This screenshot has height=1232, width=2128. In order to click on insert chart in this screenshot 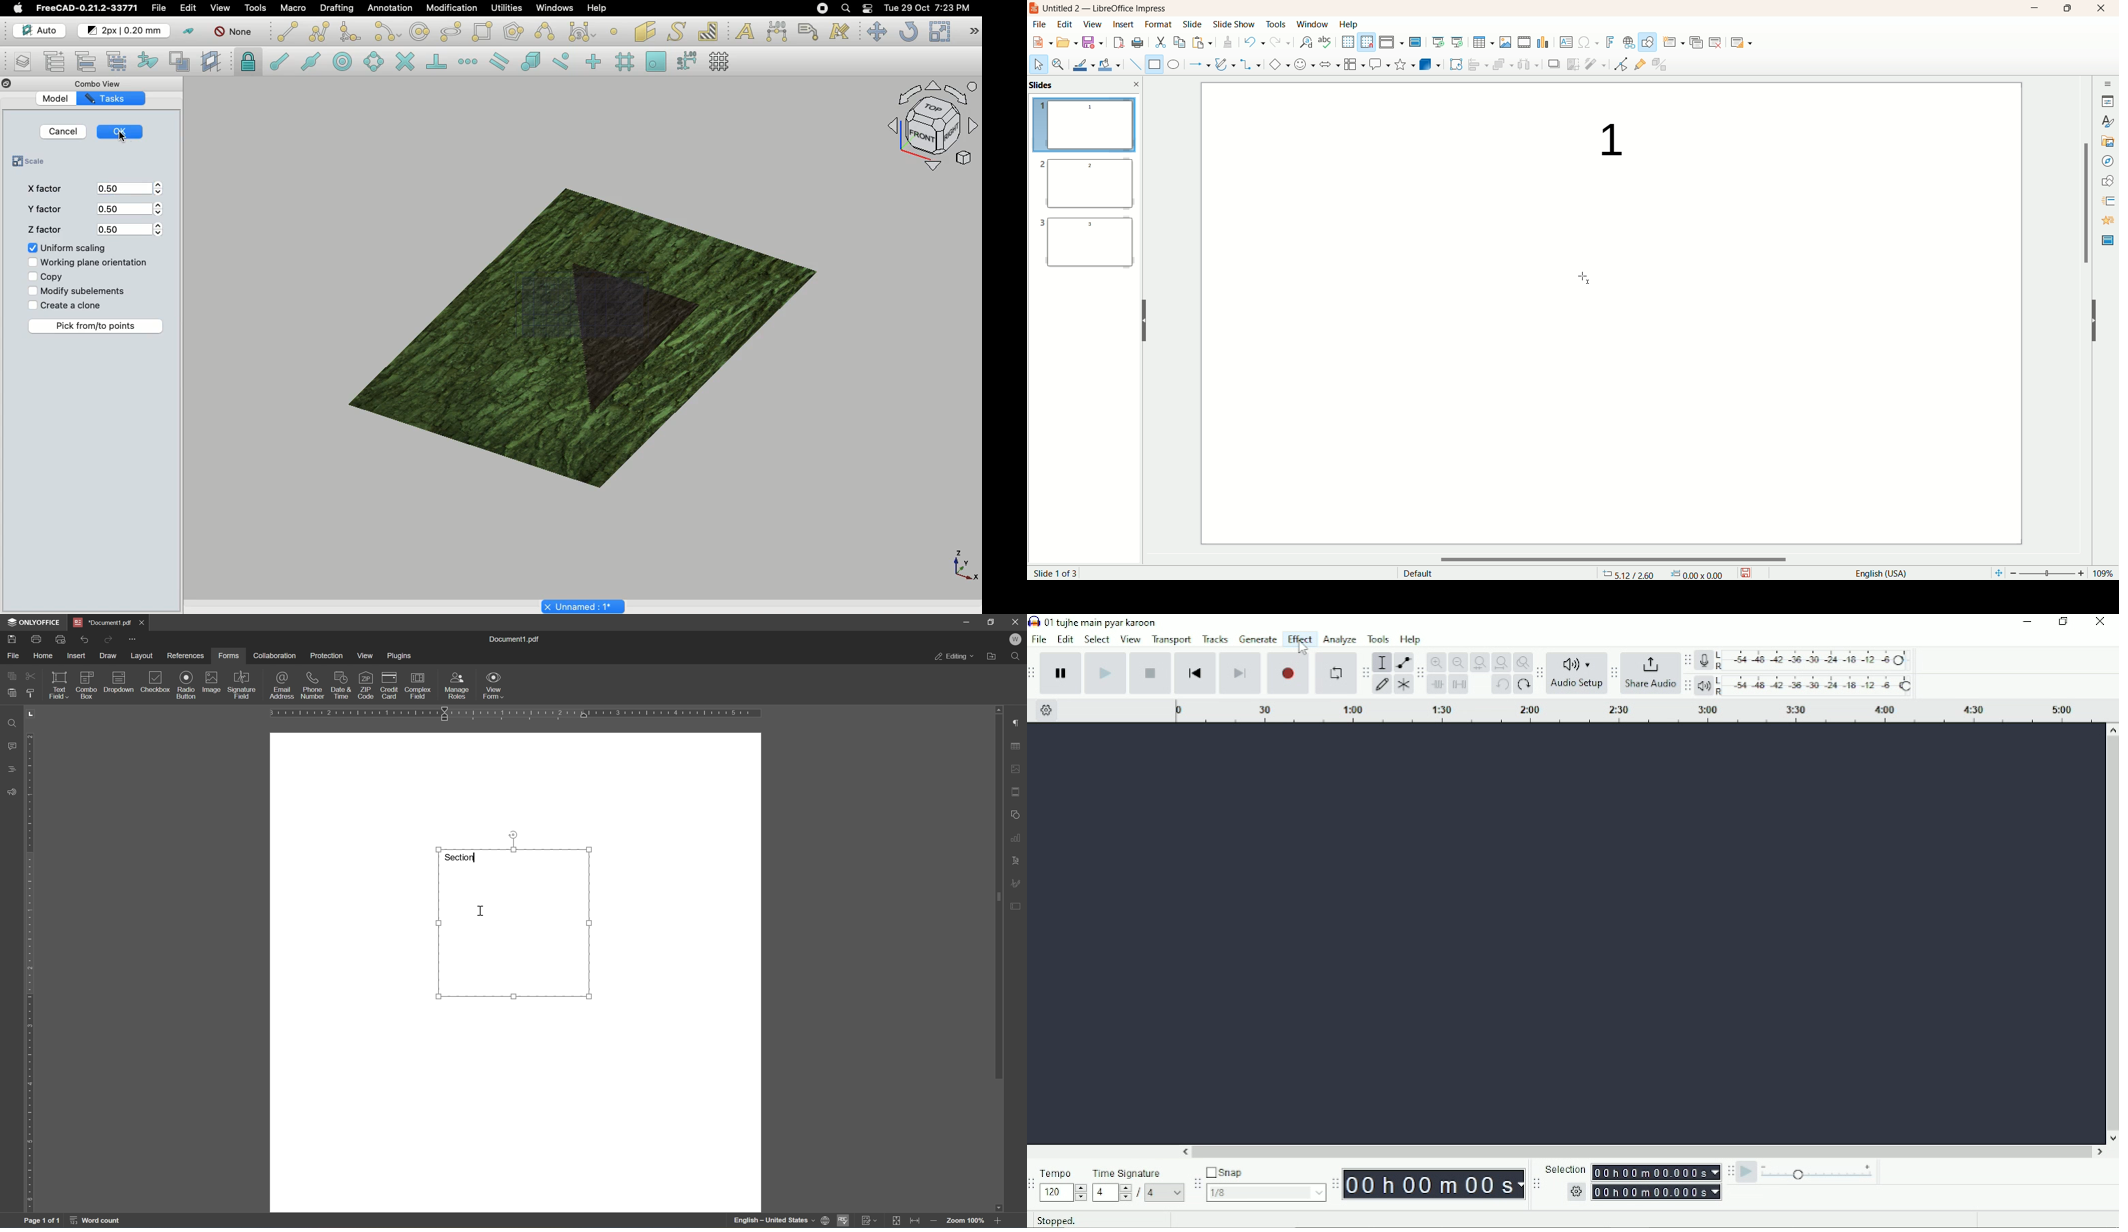, I will do `click(1544, 43)`.